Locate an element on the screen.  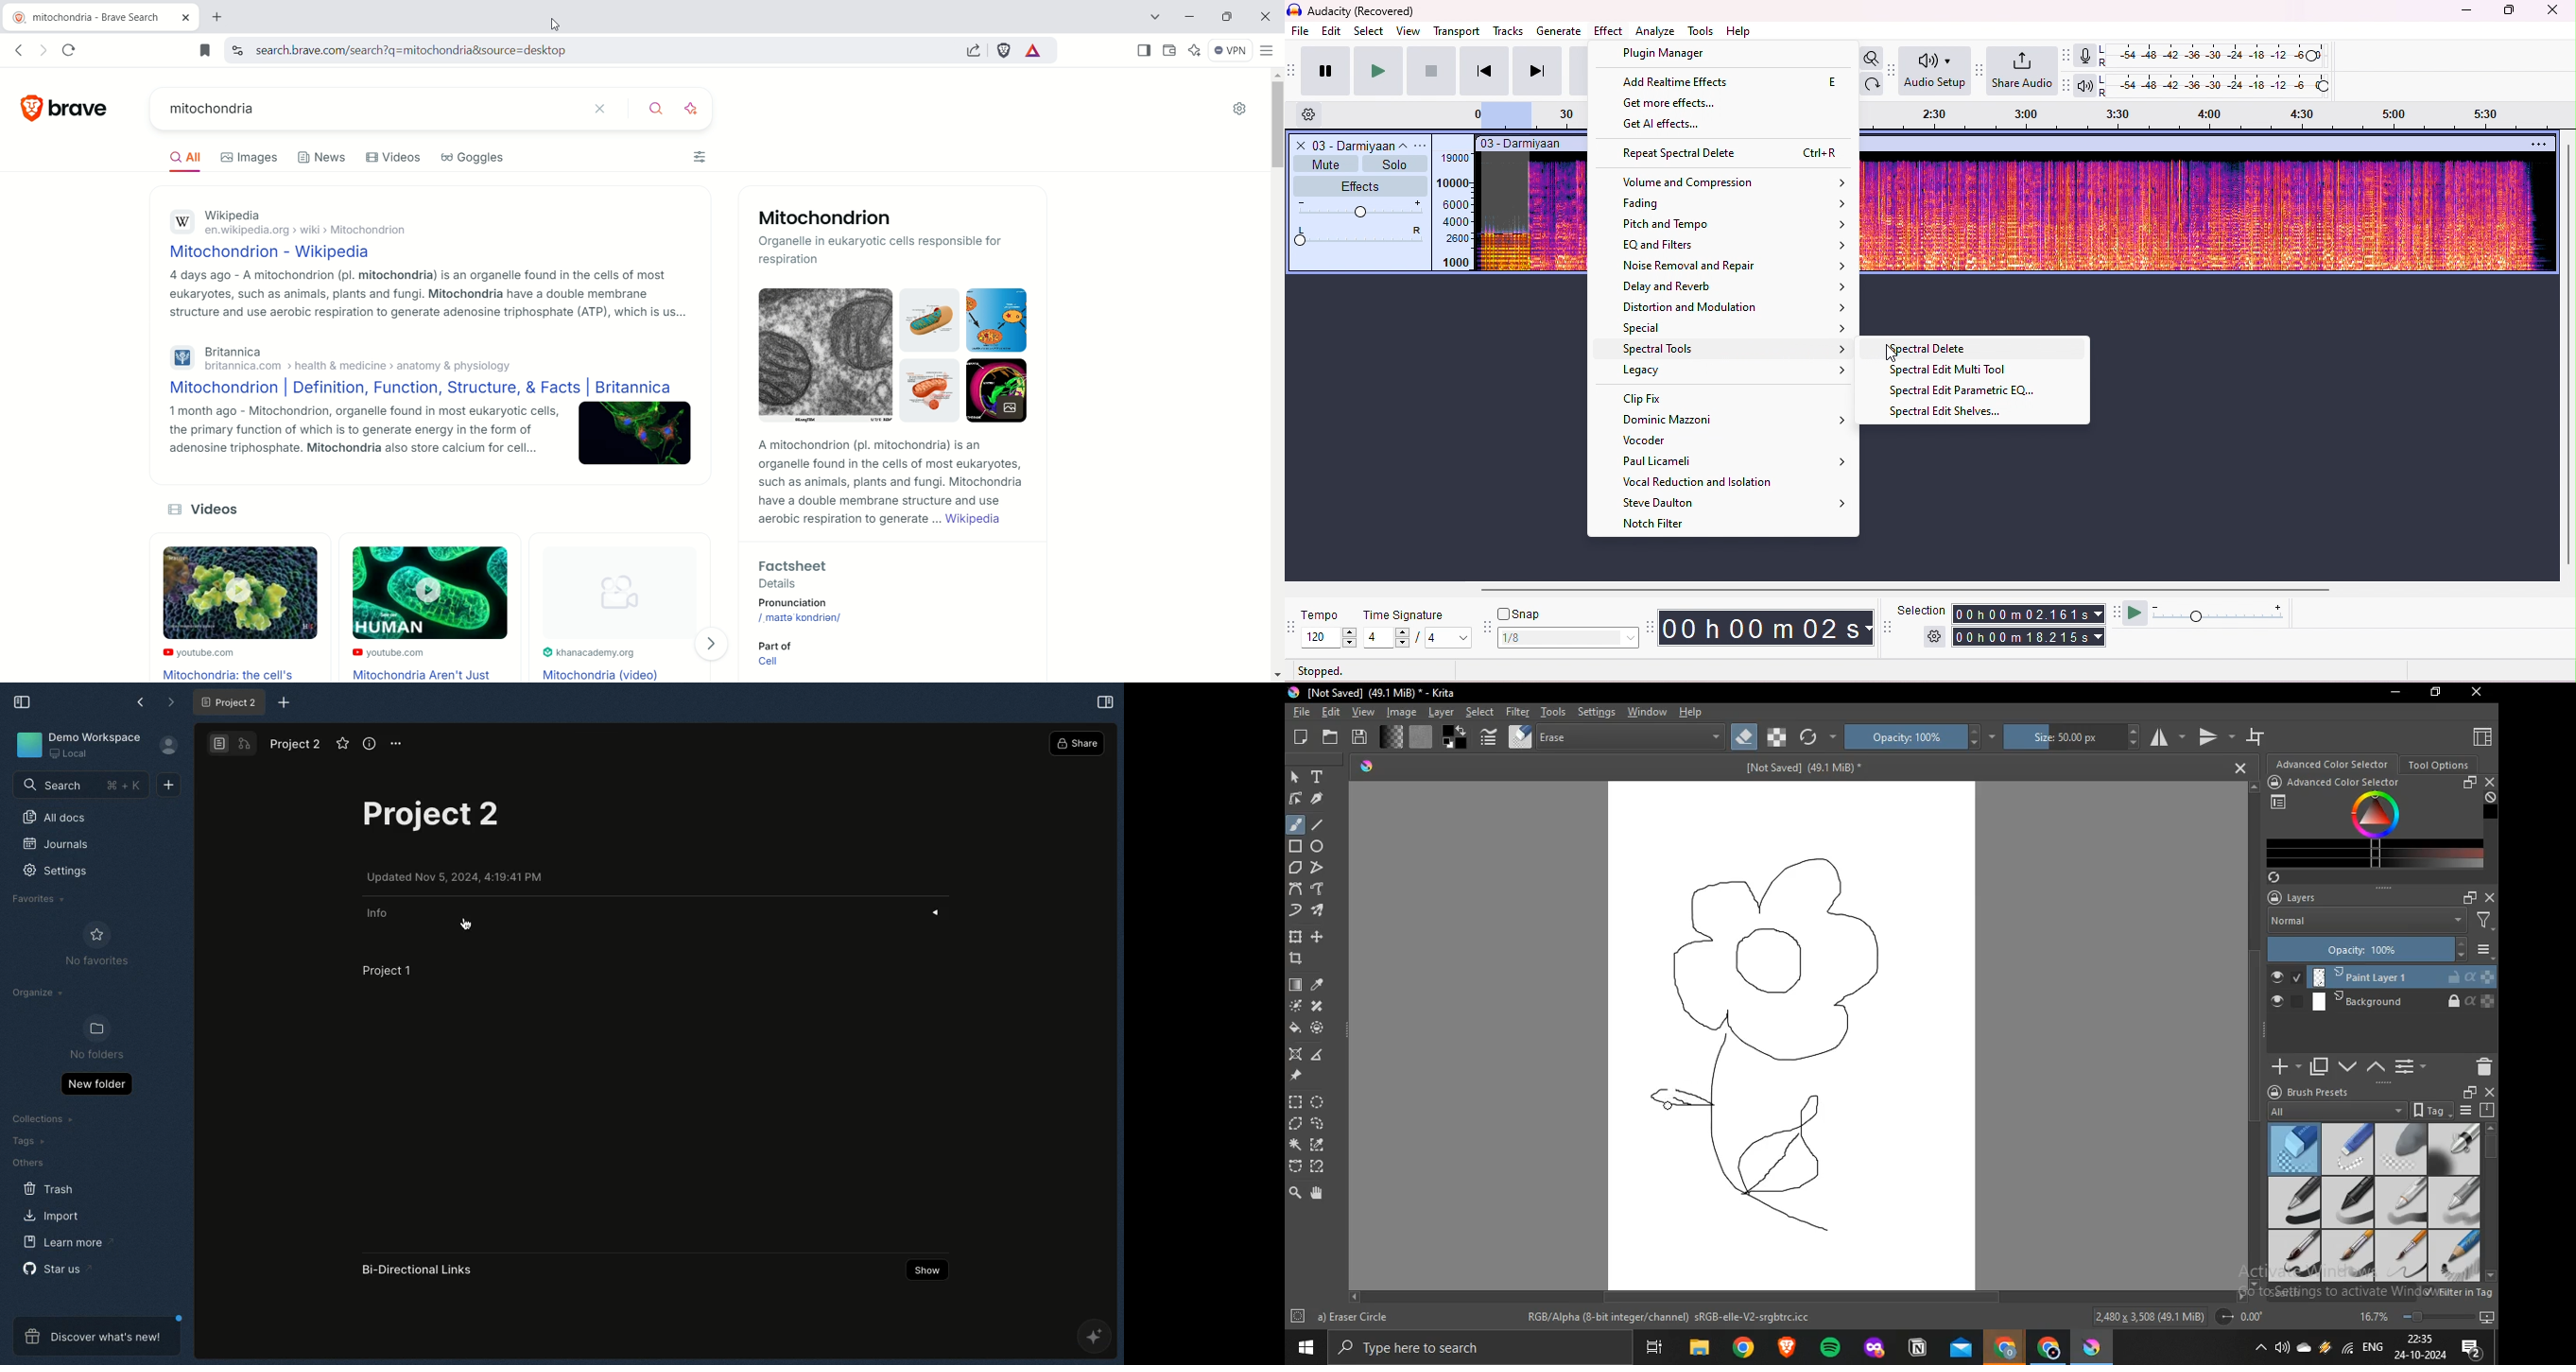
title is located at coordinates (1354, 11).